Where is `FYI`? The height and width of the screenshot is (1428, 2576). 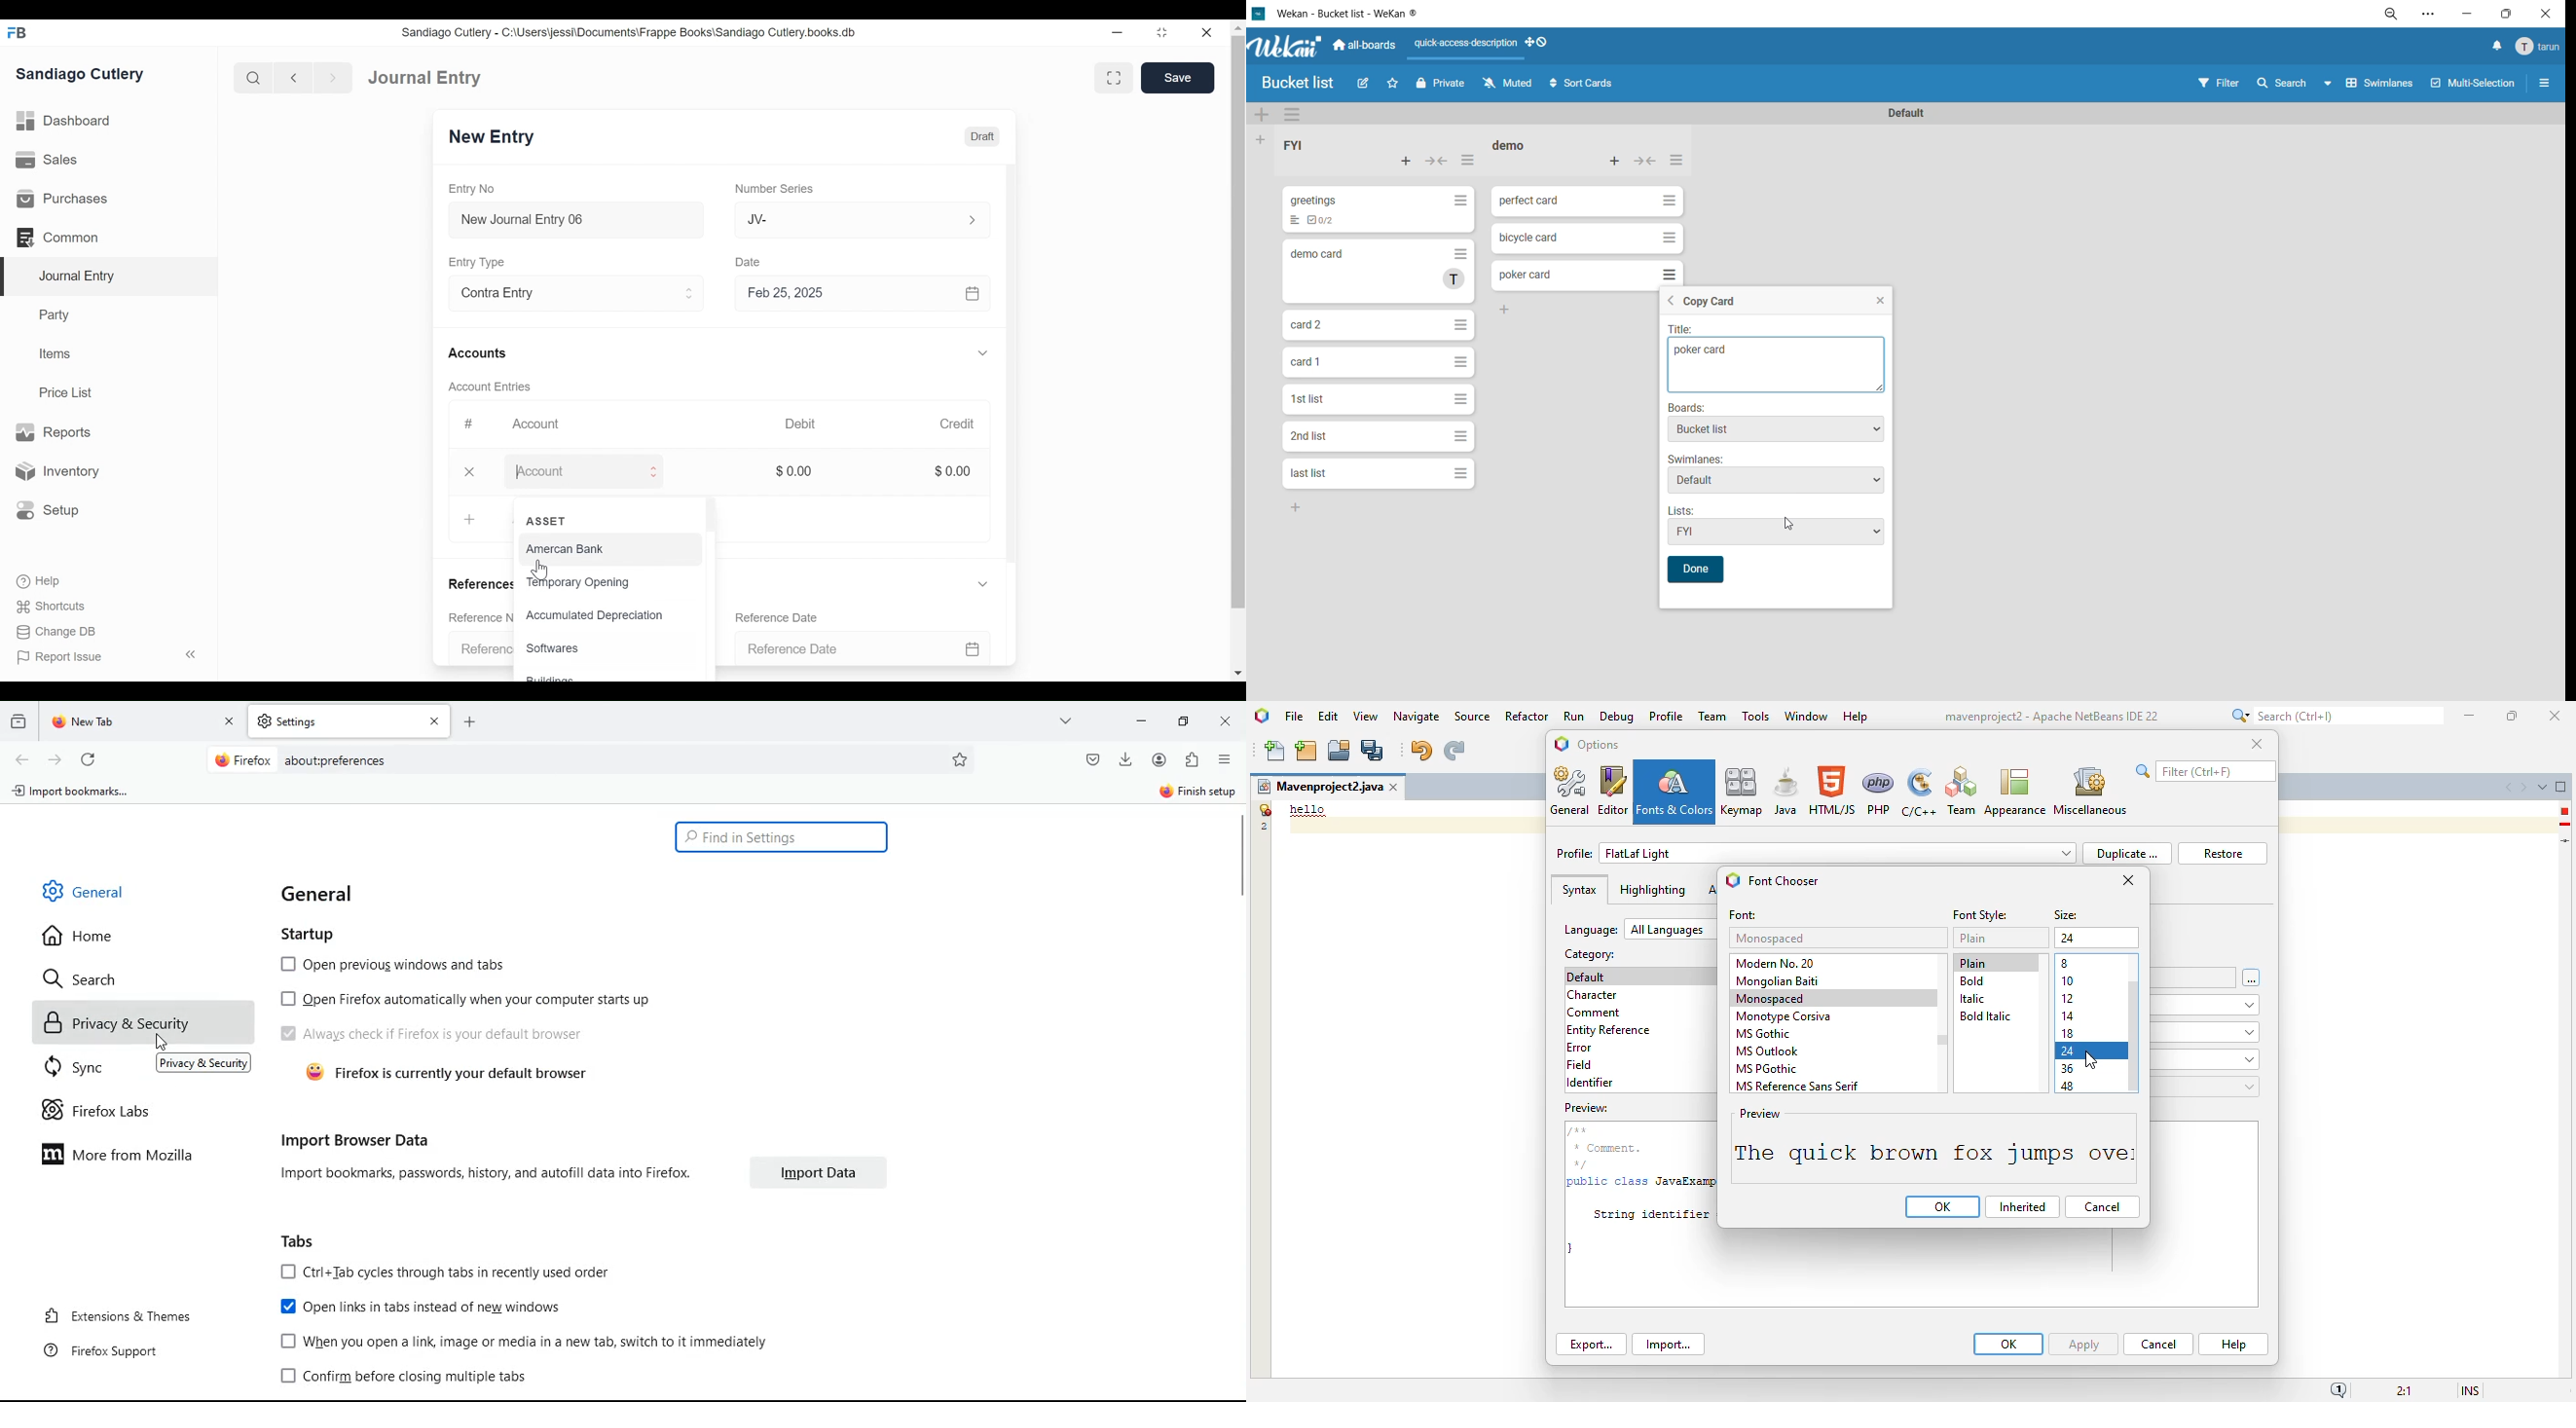
FYI is located at coordinates (1773, 532).